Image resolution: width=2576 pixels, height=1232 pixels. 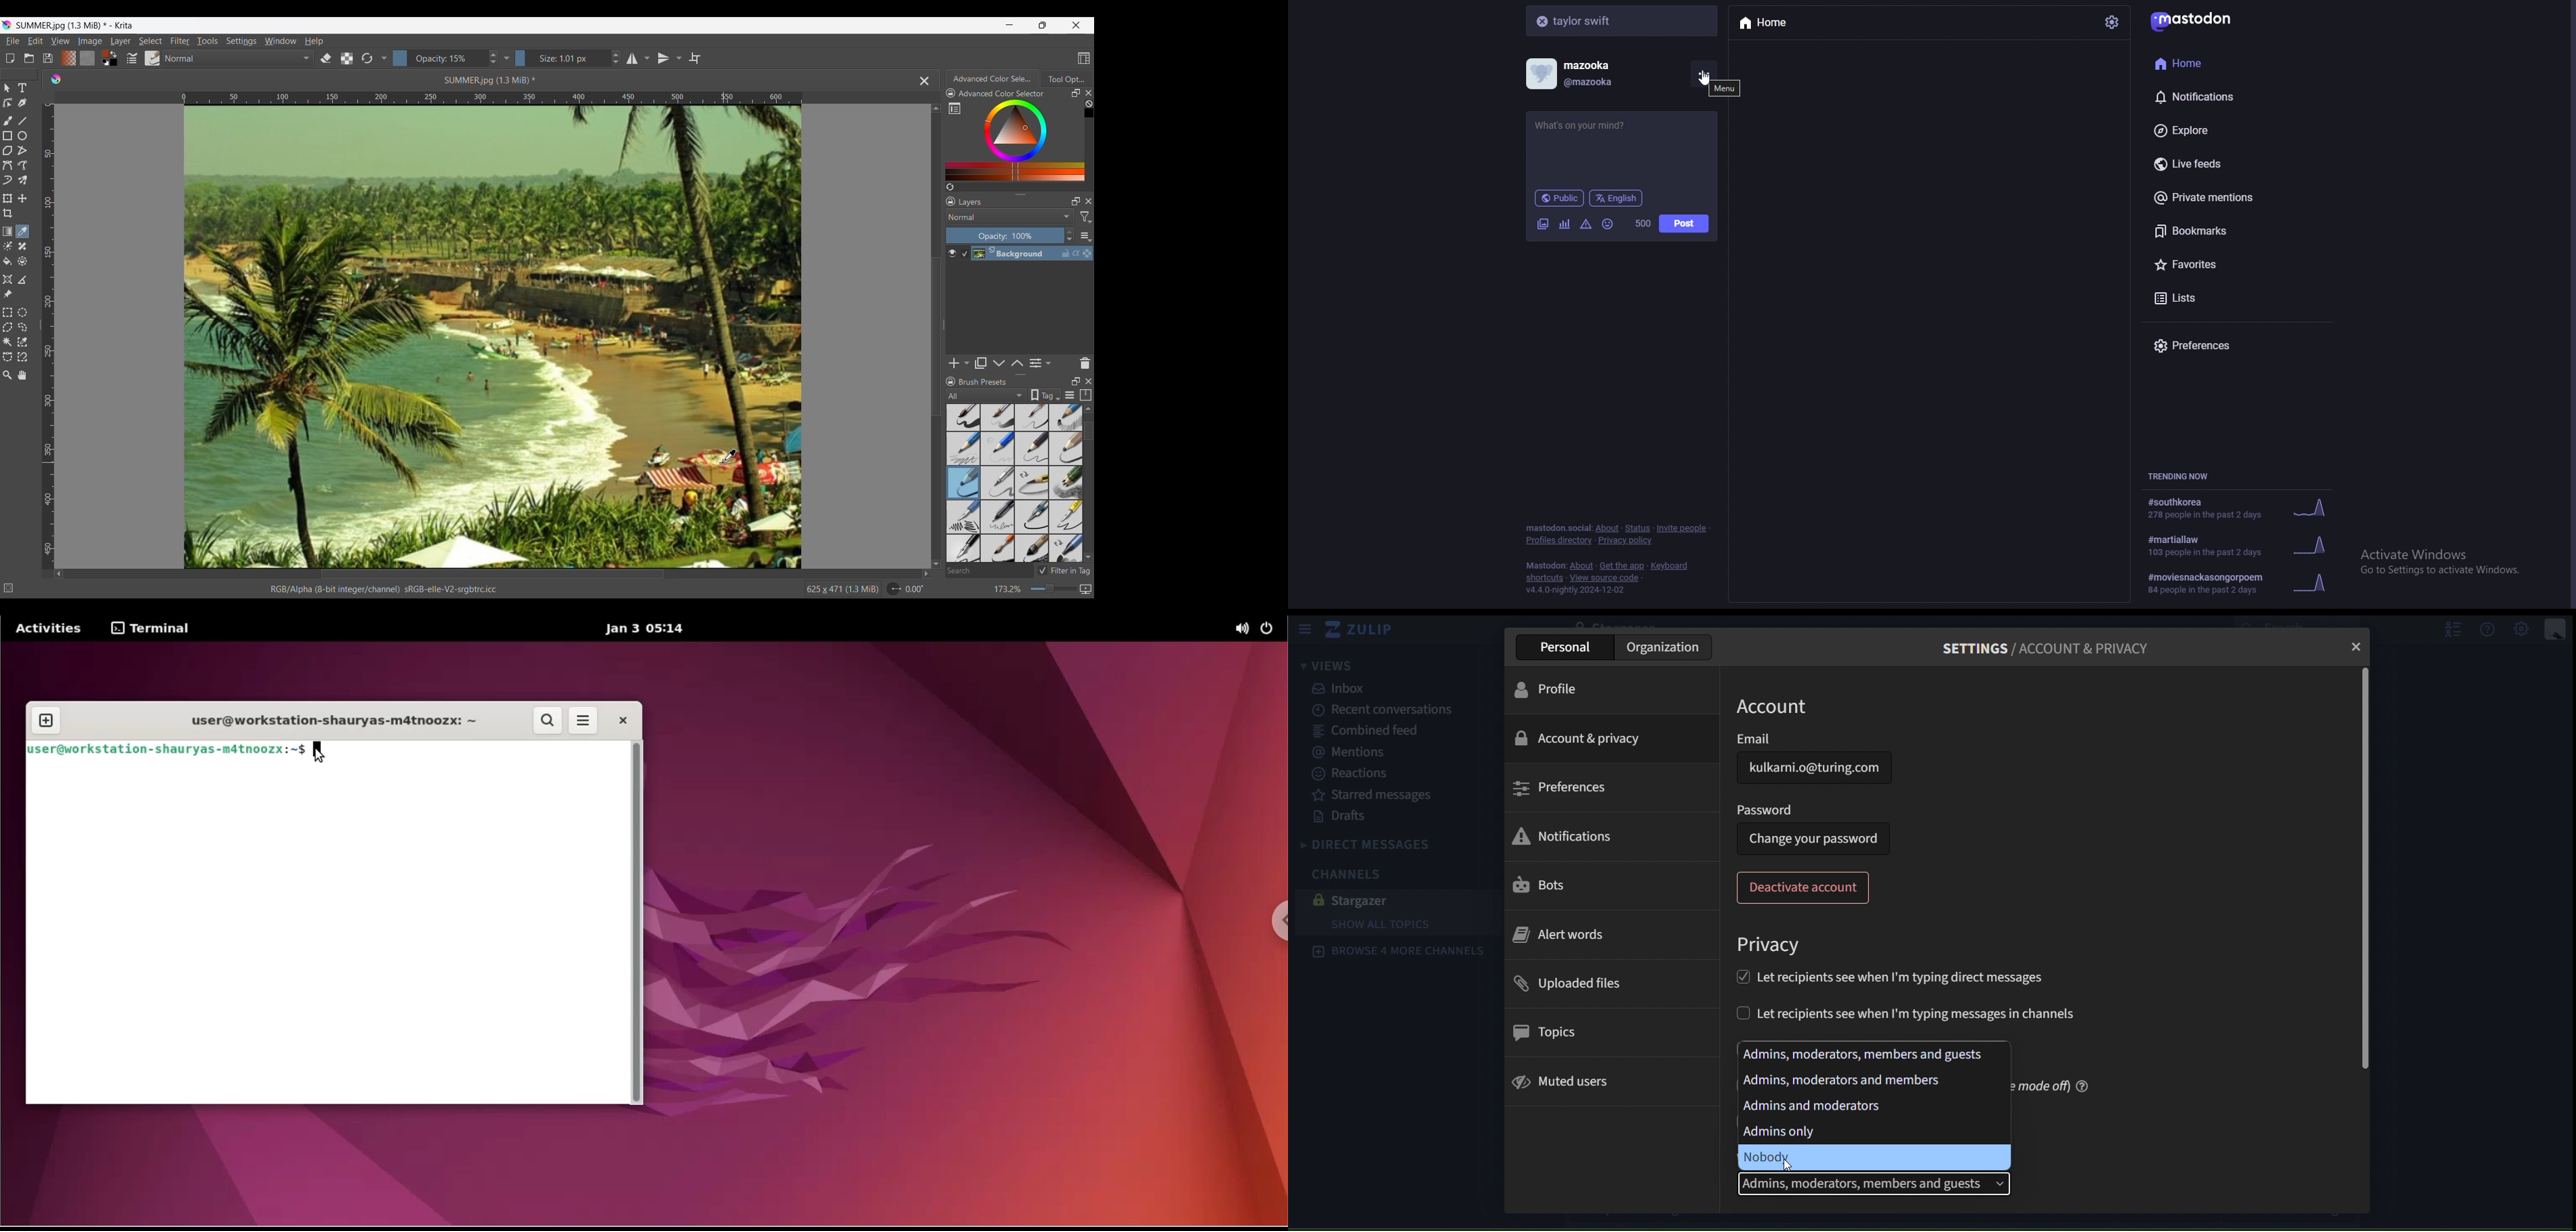 I want to click on personal, so click(x=1569, y=647).